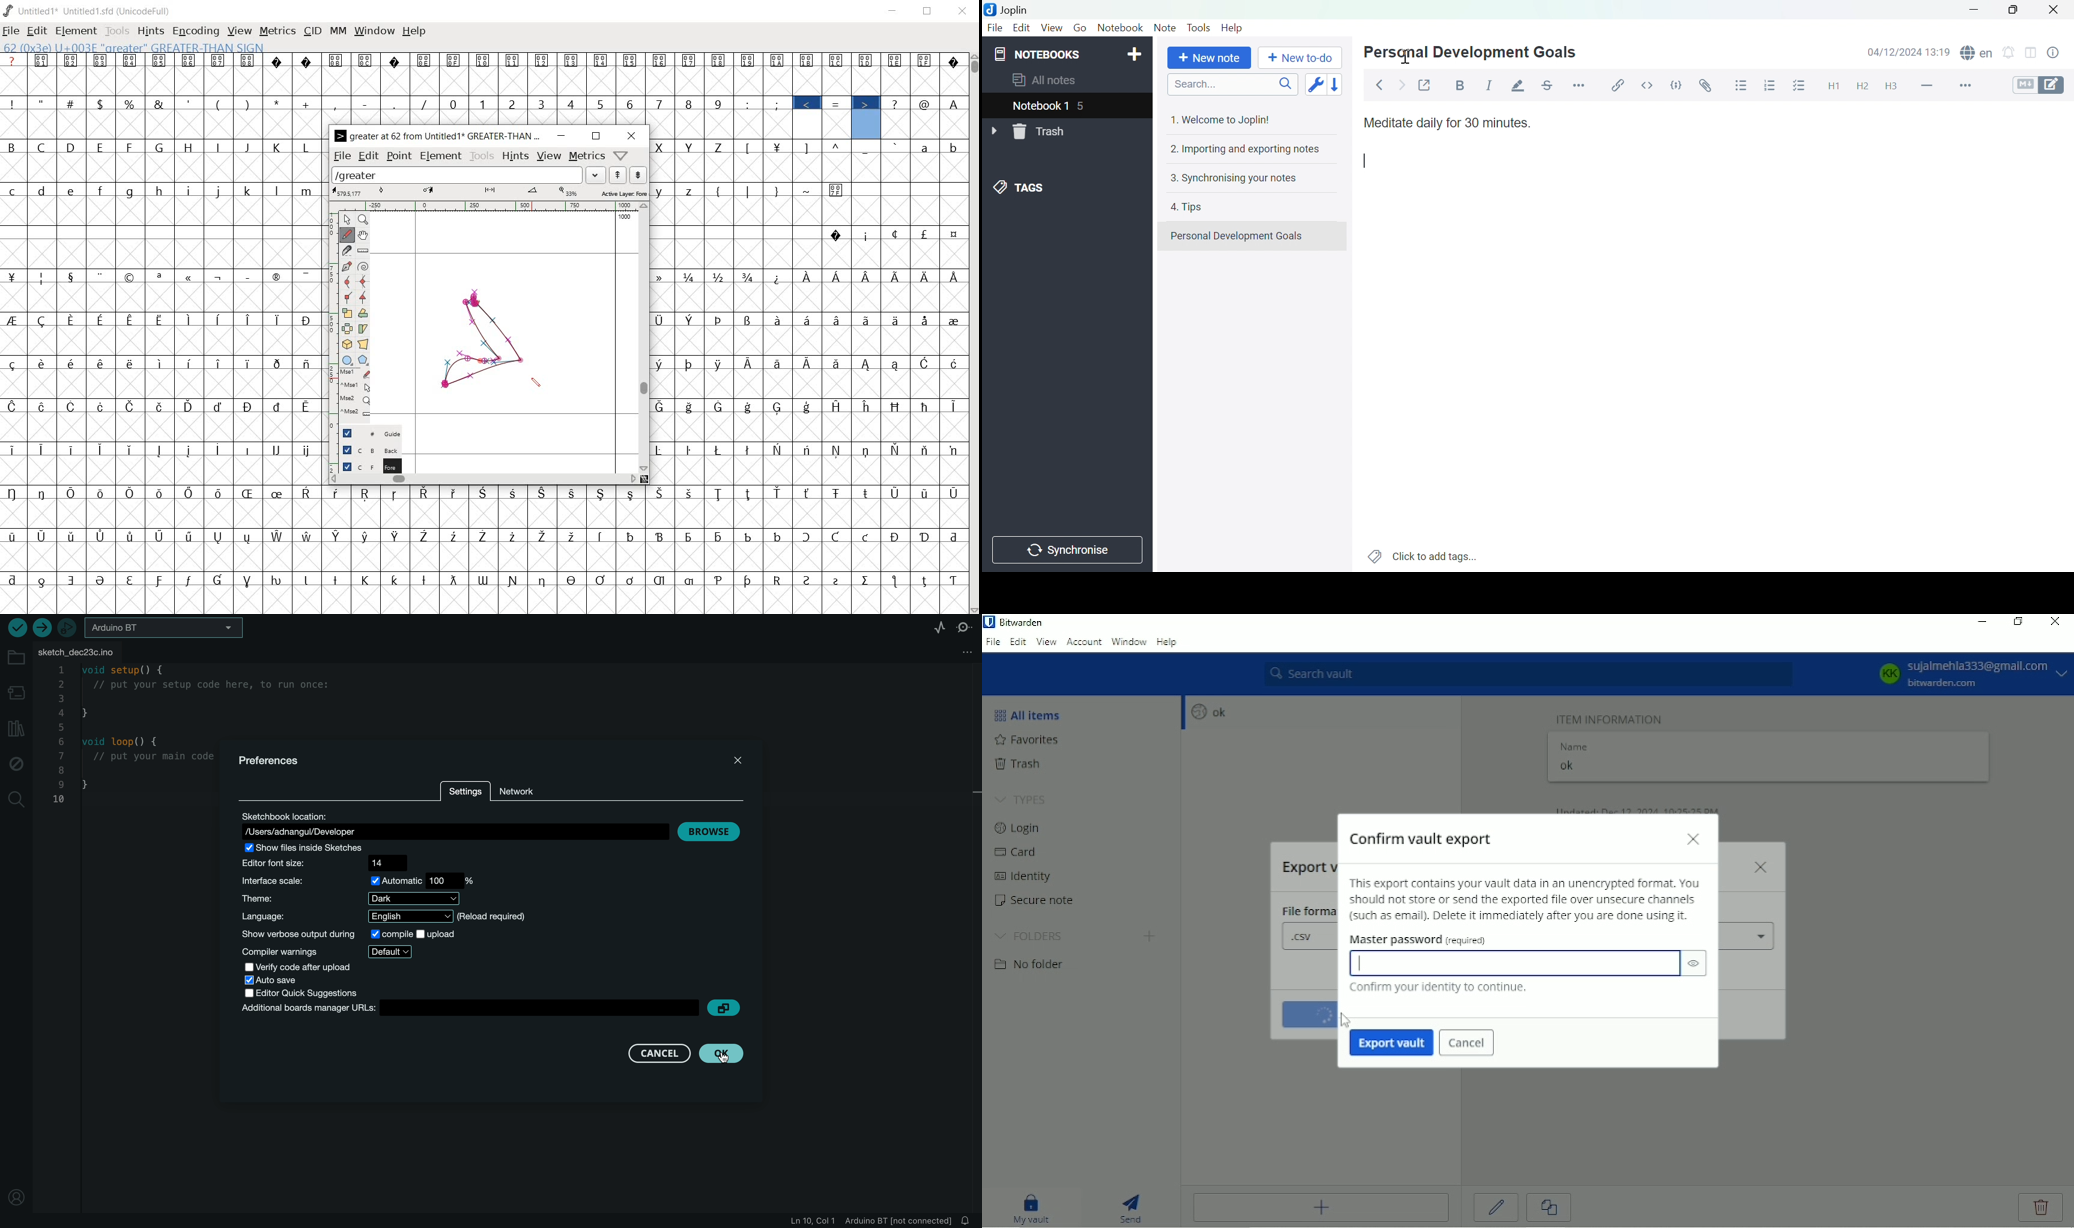 This screenshot has width=2100, height=1232. What do you see at coordinates (1423, 556) in the screenshot?
I see `Click to add tags...` at bounding box center [1423, 556].